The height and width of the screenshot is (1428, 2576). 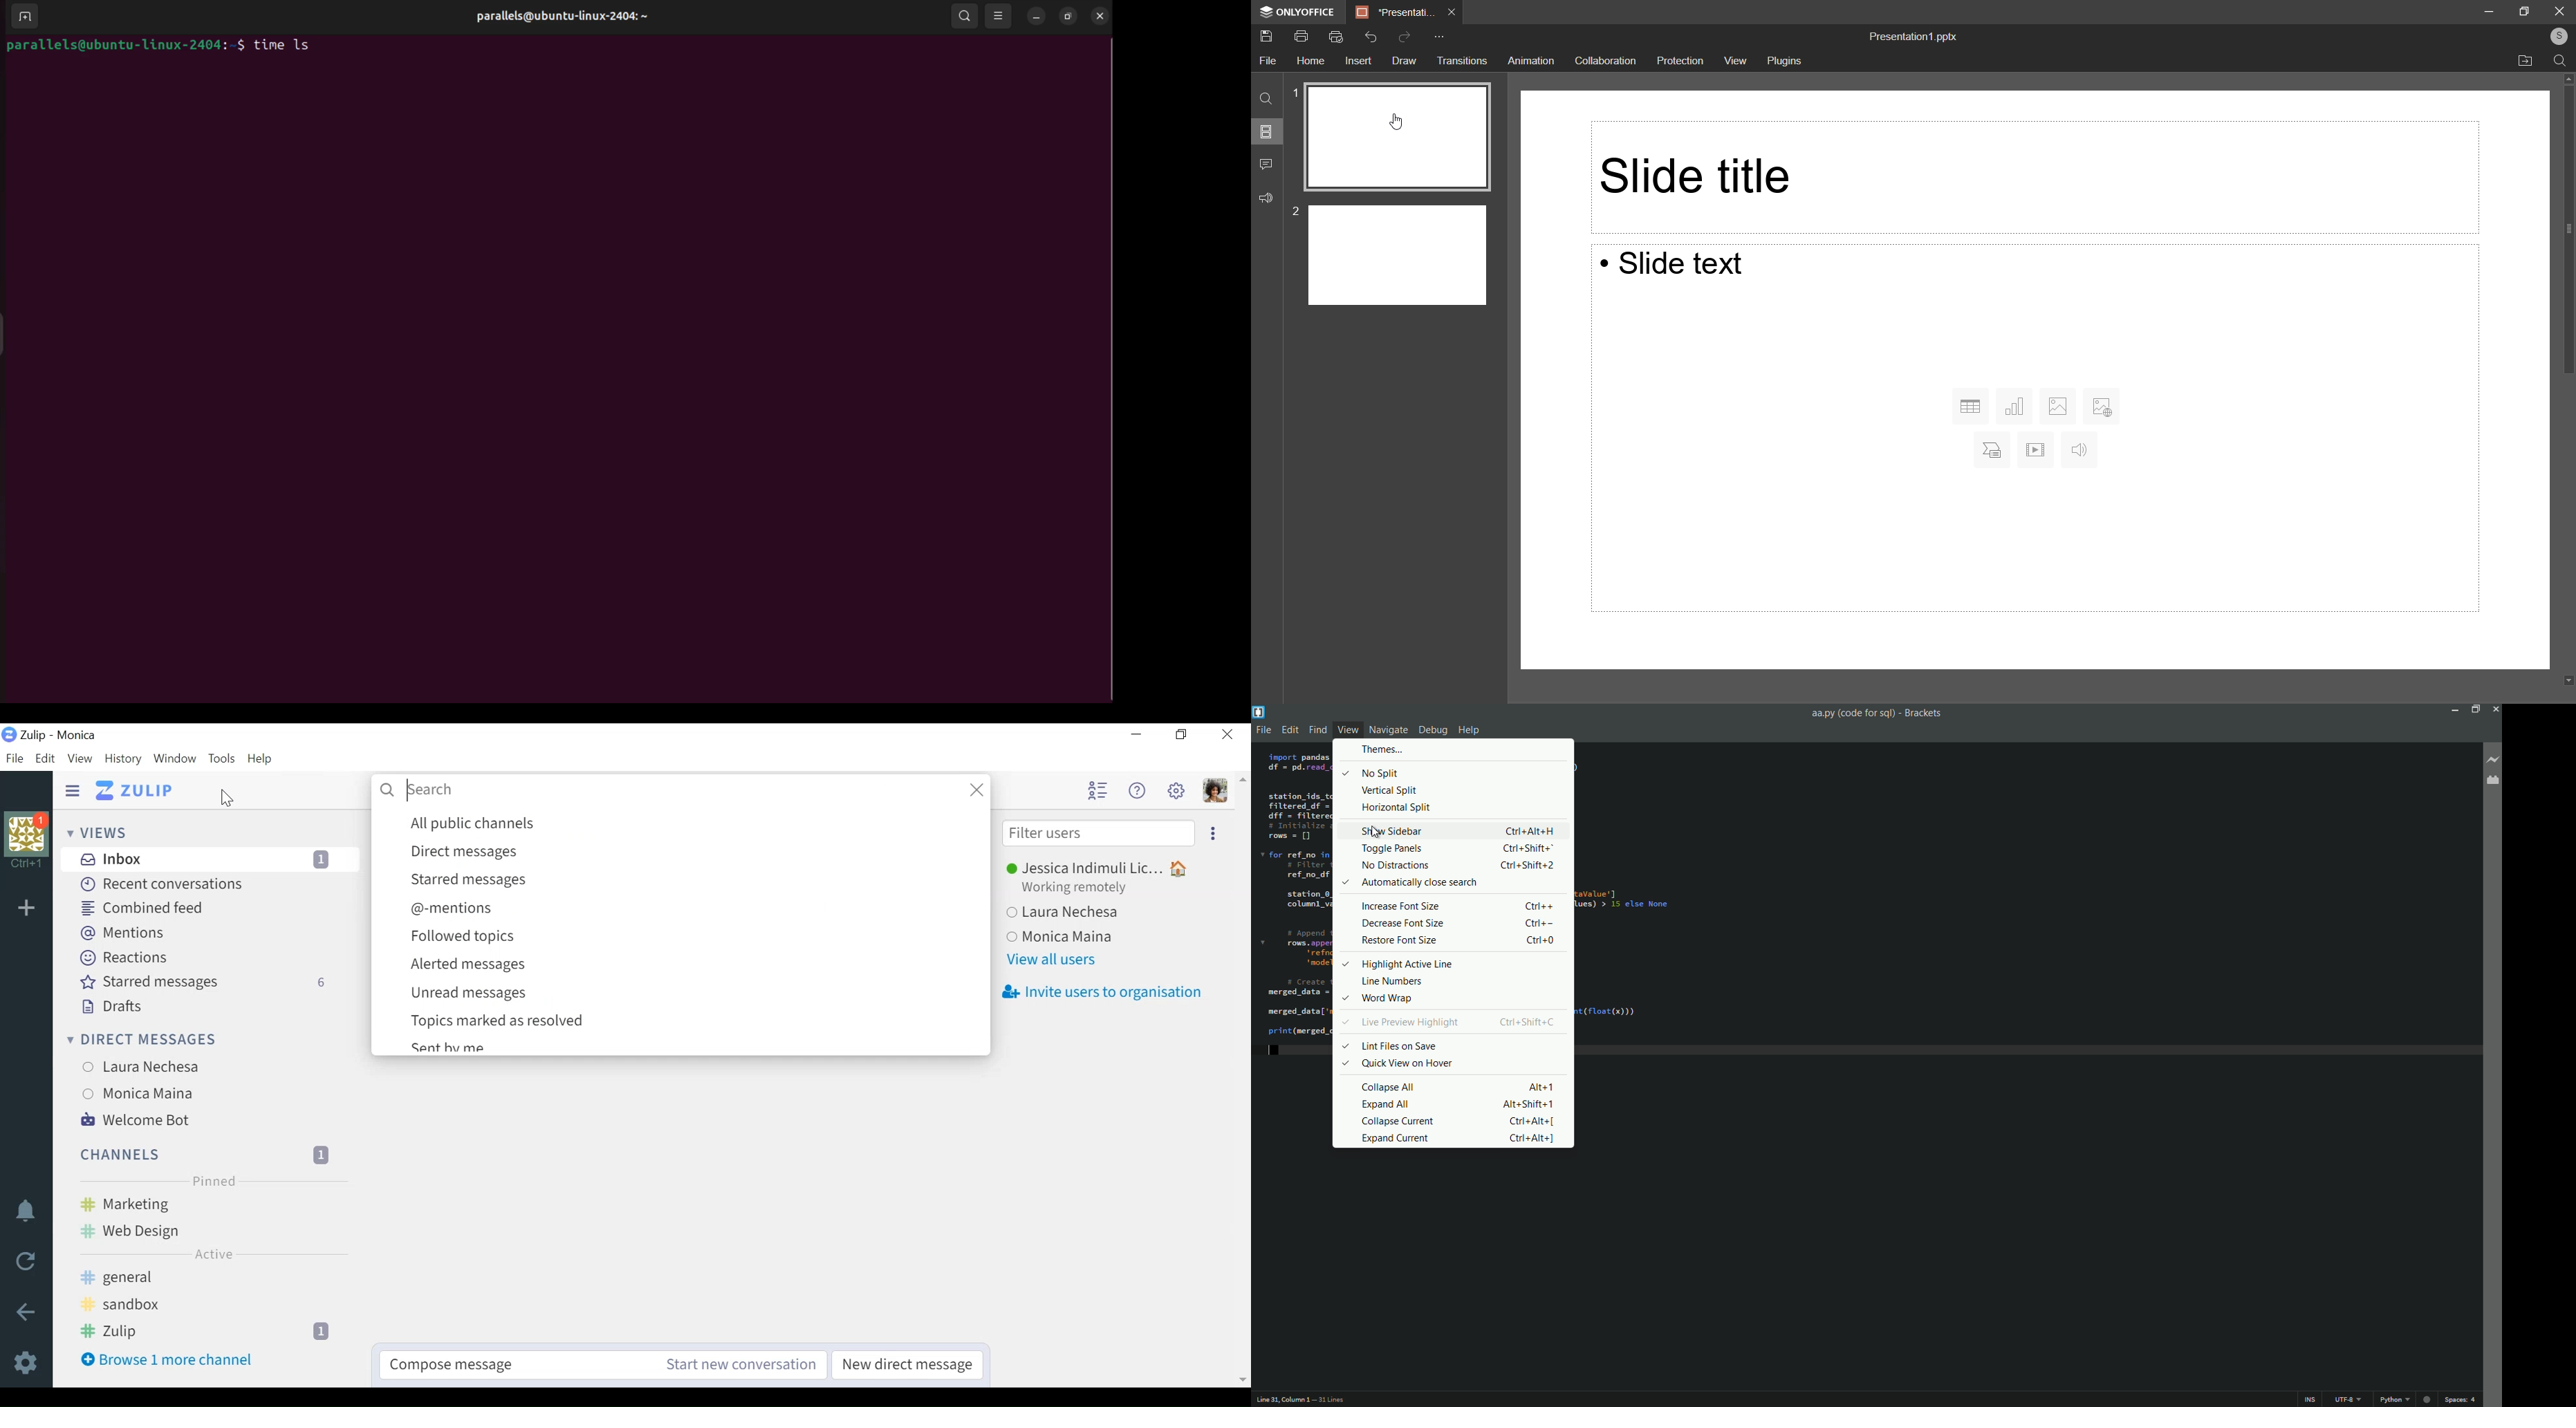 What do you see at coordinates (177, 758) in the screenshot?
I see `Window` at bounding box center [177, 758].